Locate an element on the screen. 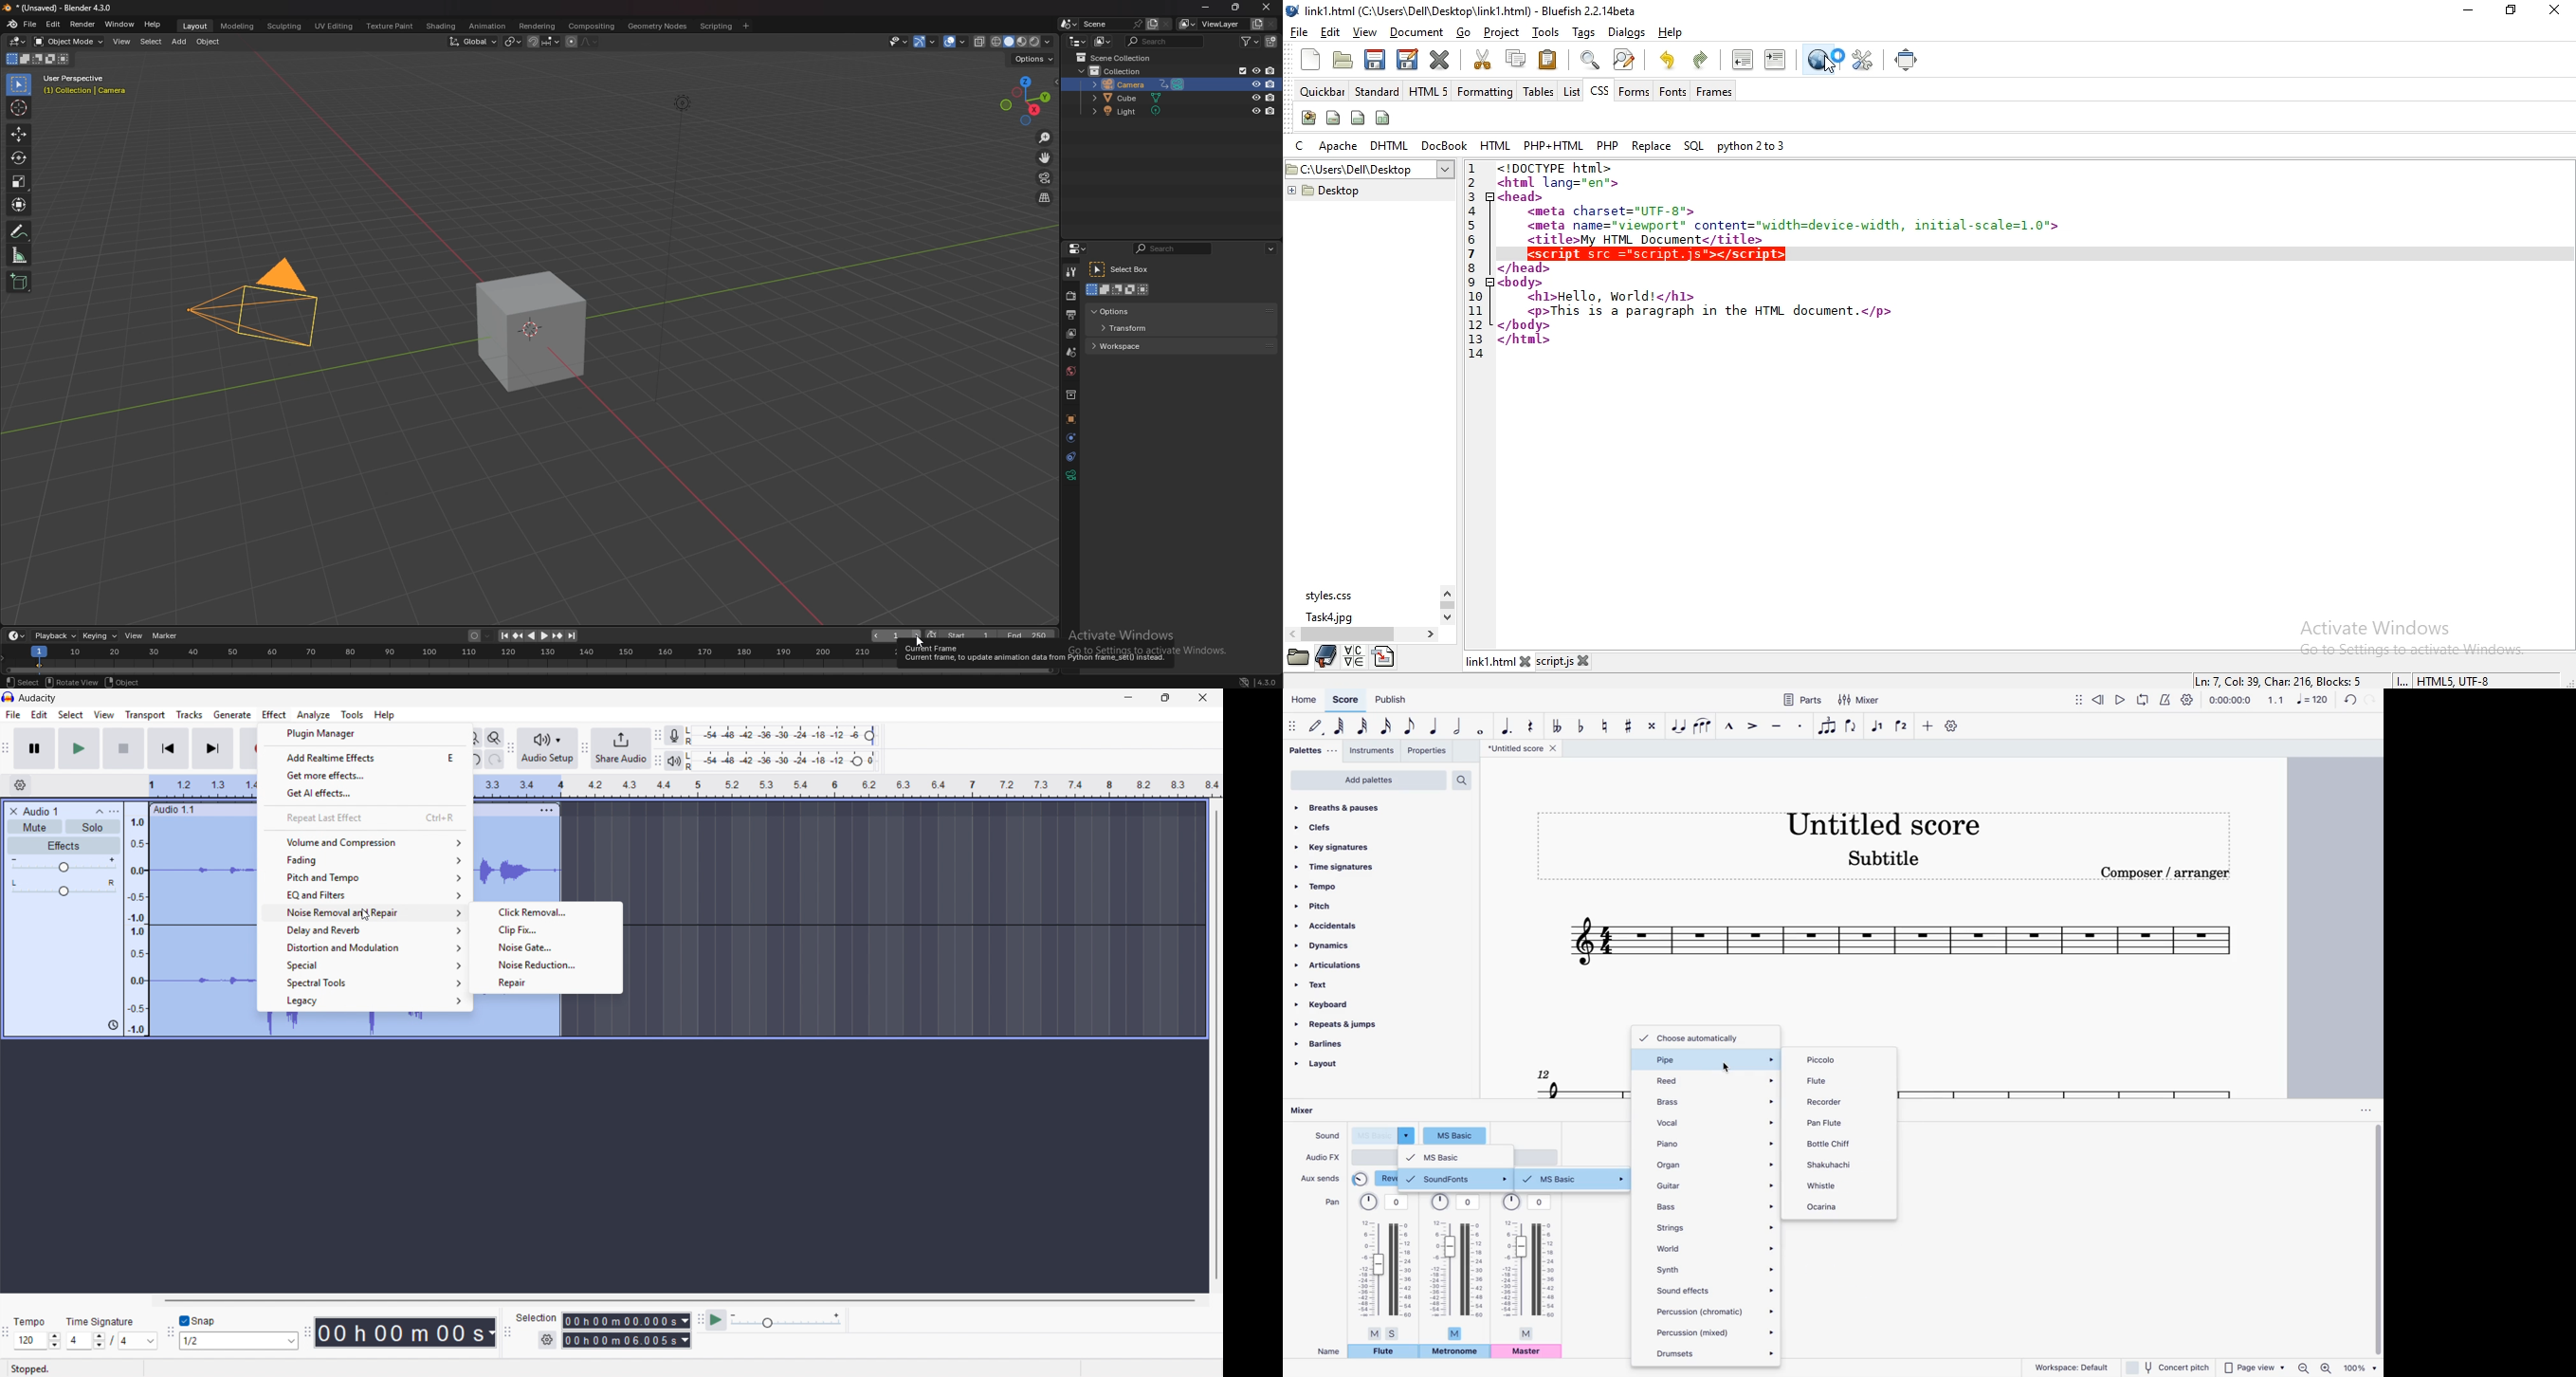 The height and width of the screenshot is (1400, 2576). toggle xray is located at coordinates (980, 41).